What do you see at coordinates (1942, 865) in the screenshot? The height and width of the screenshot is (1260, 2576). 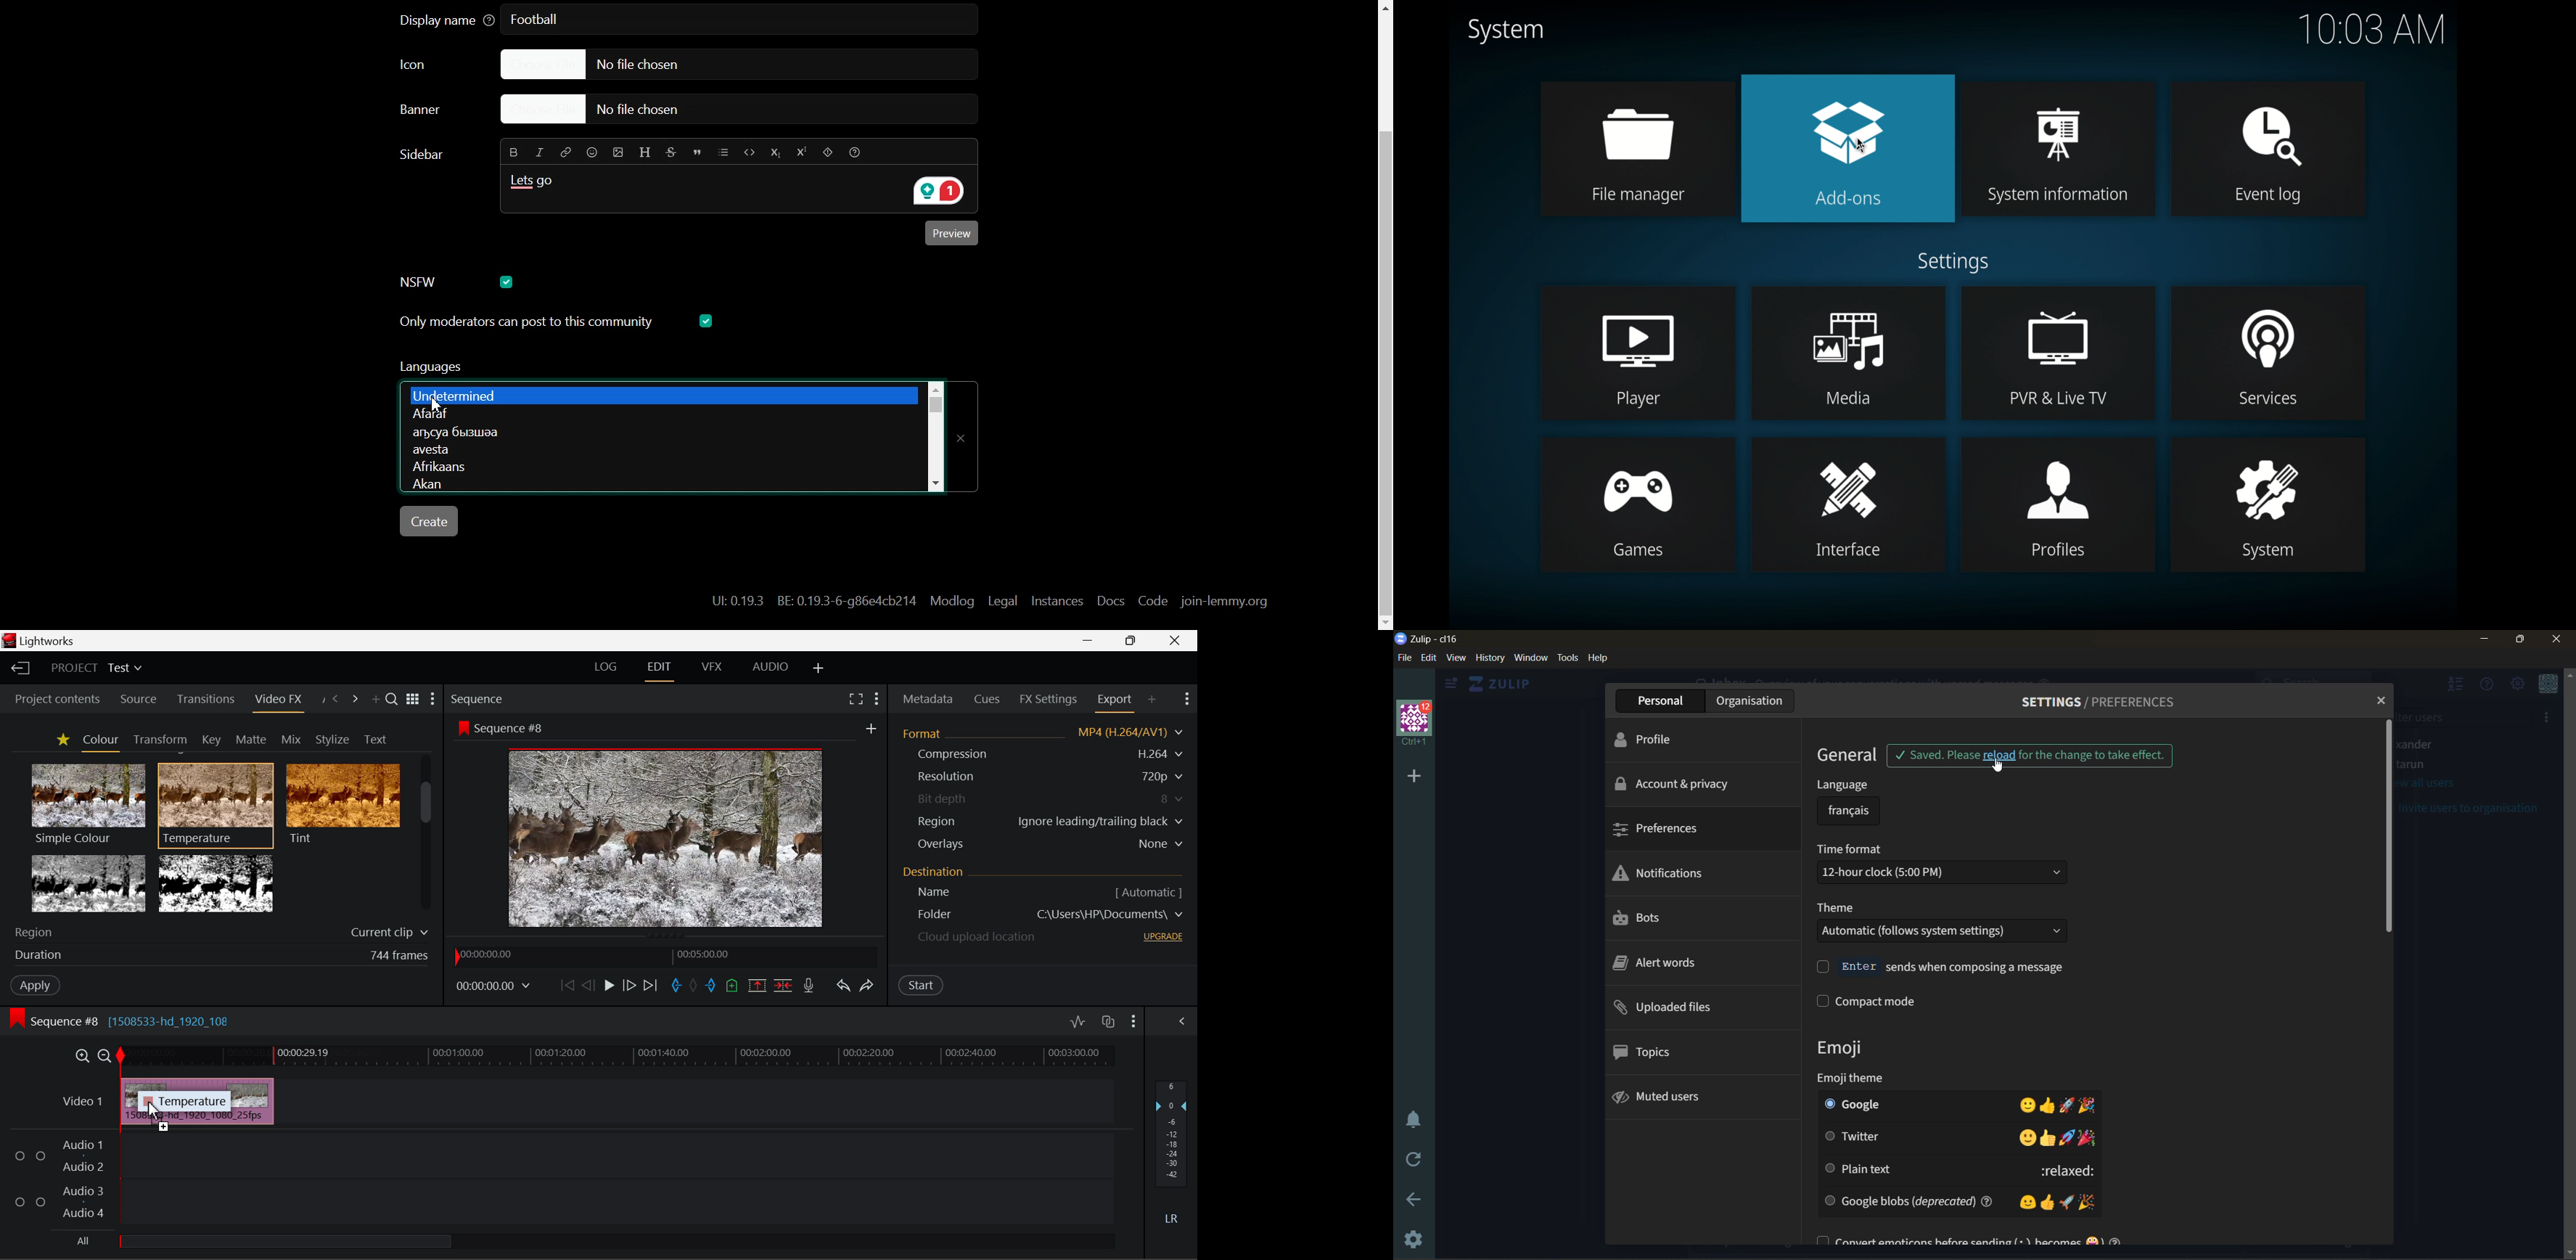 I see `time format` at bounding box center [1942, 865].